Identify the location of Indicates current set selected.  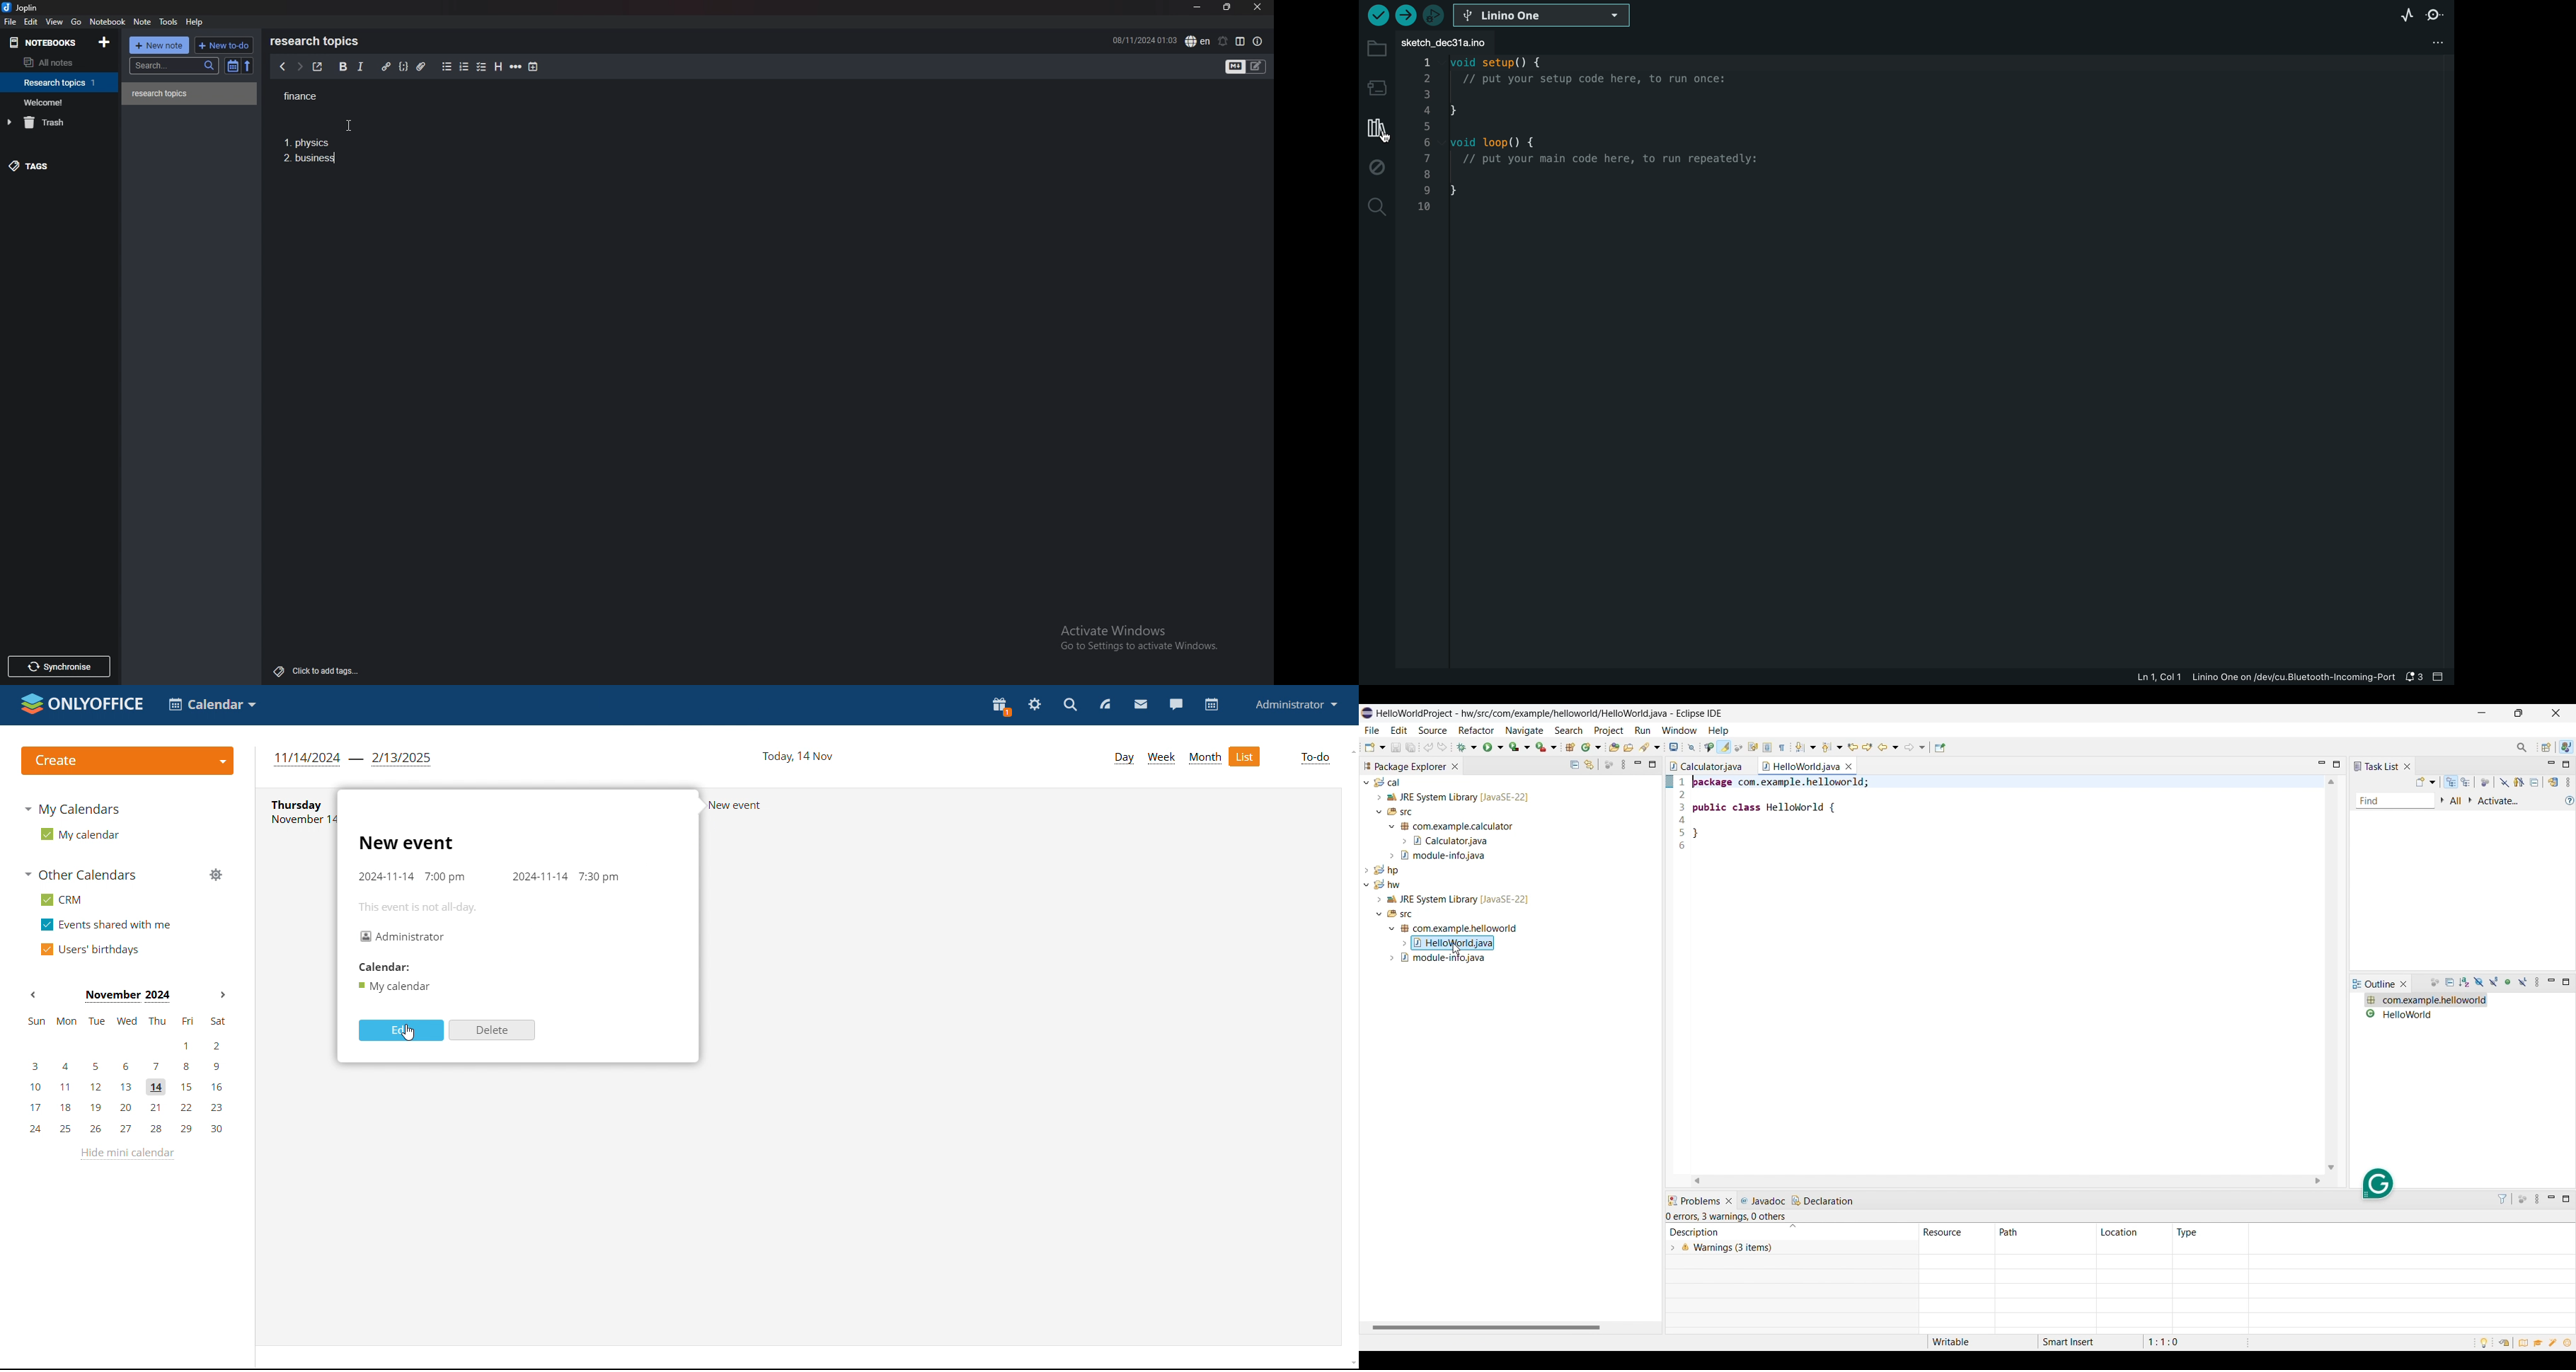
(1669, 781).